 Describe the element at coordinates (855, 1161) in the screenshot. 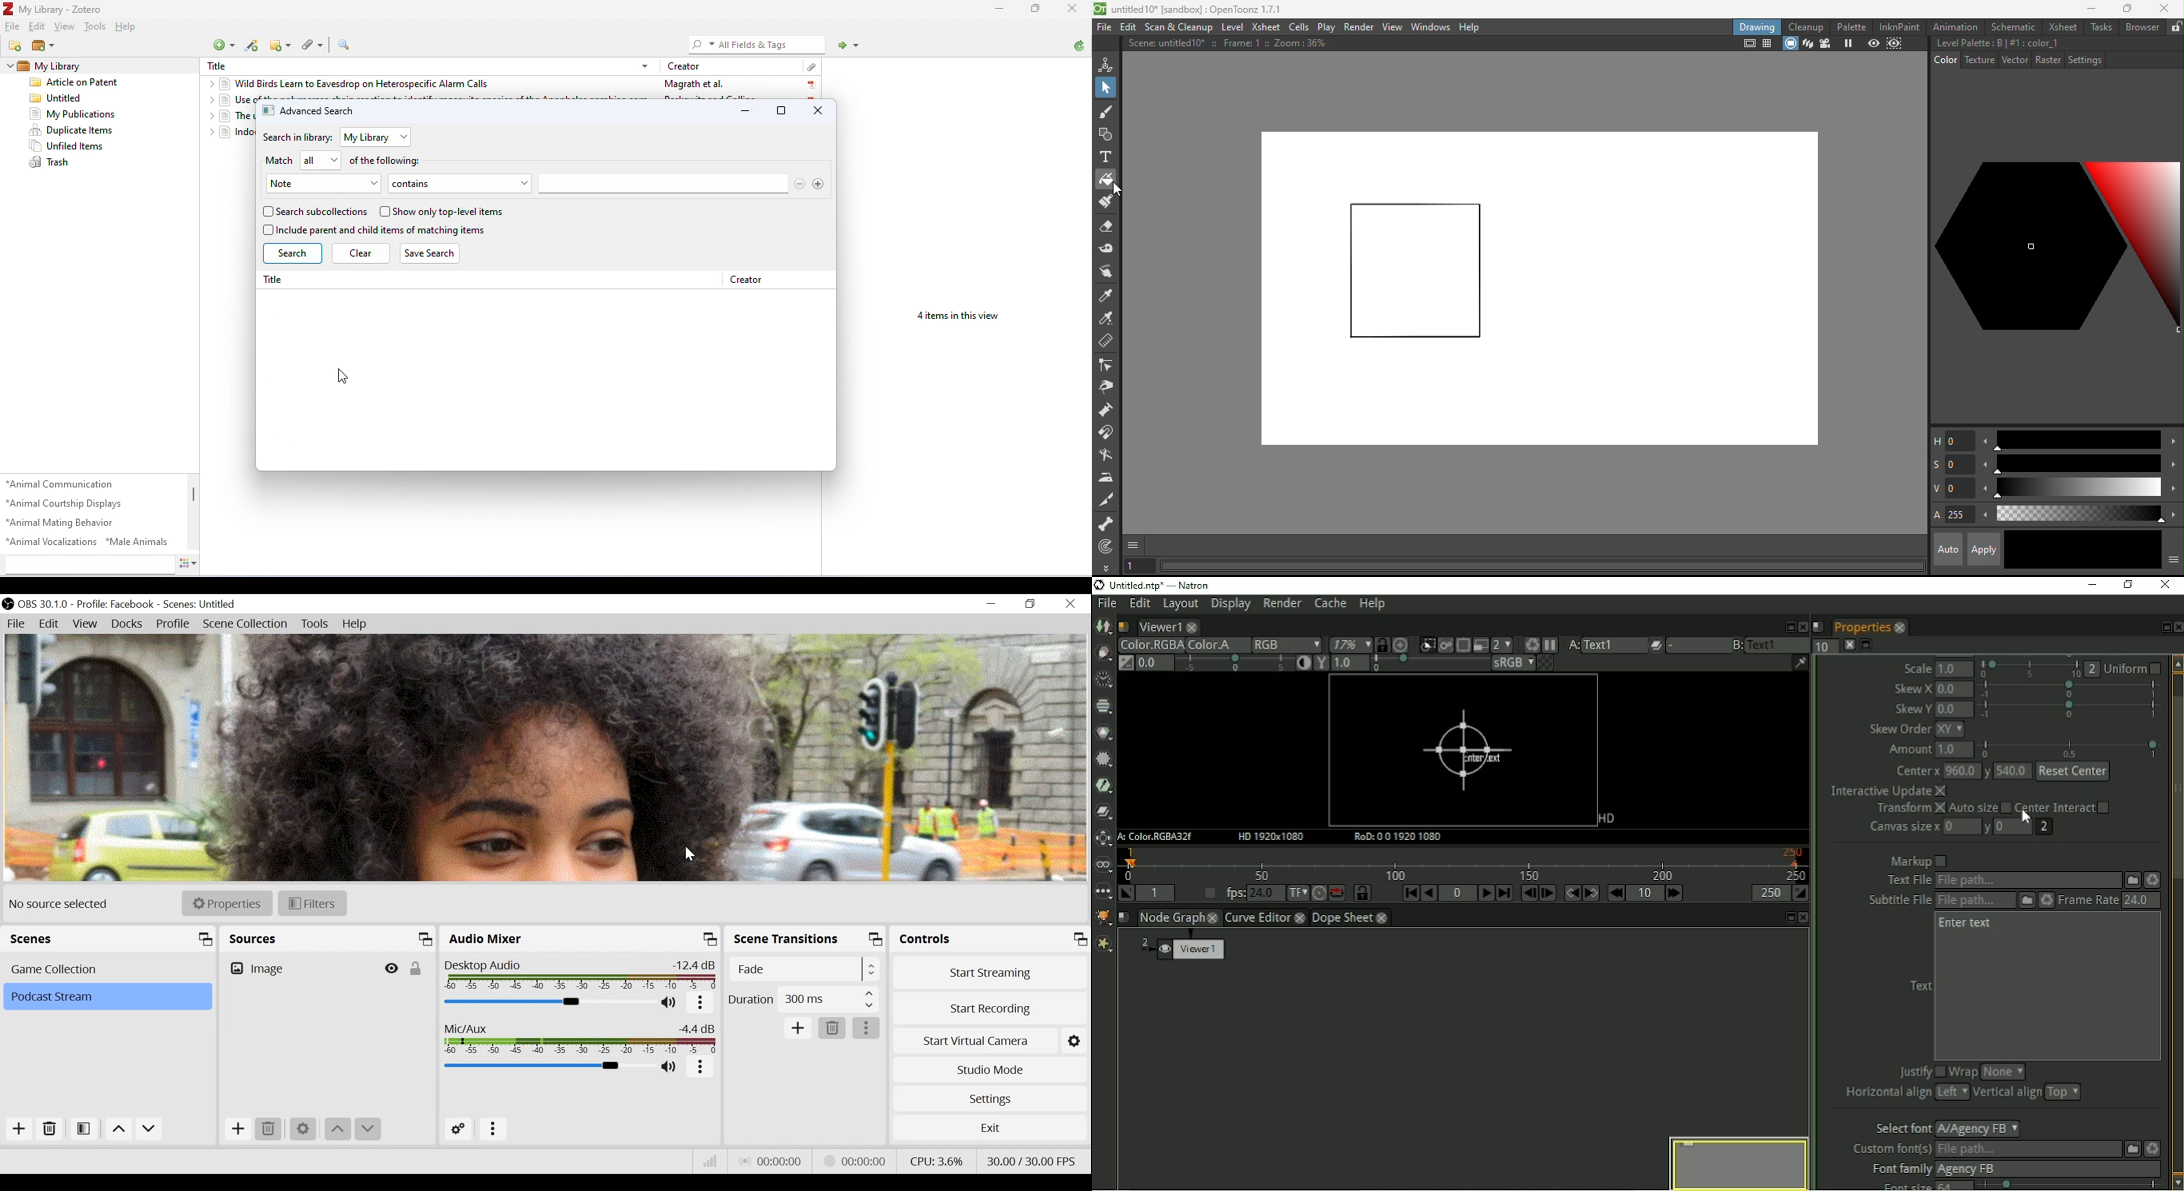

I see `Stream Status` at that location.